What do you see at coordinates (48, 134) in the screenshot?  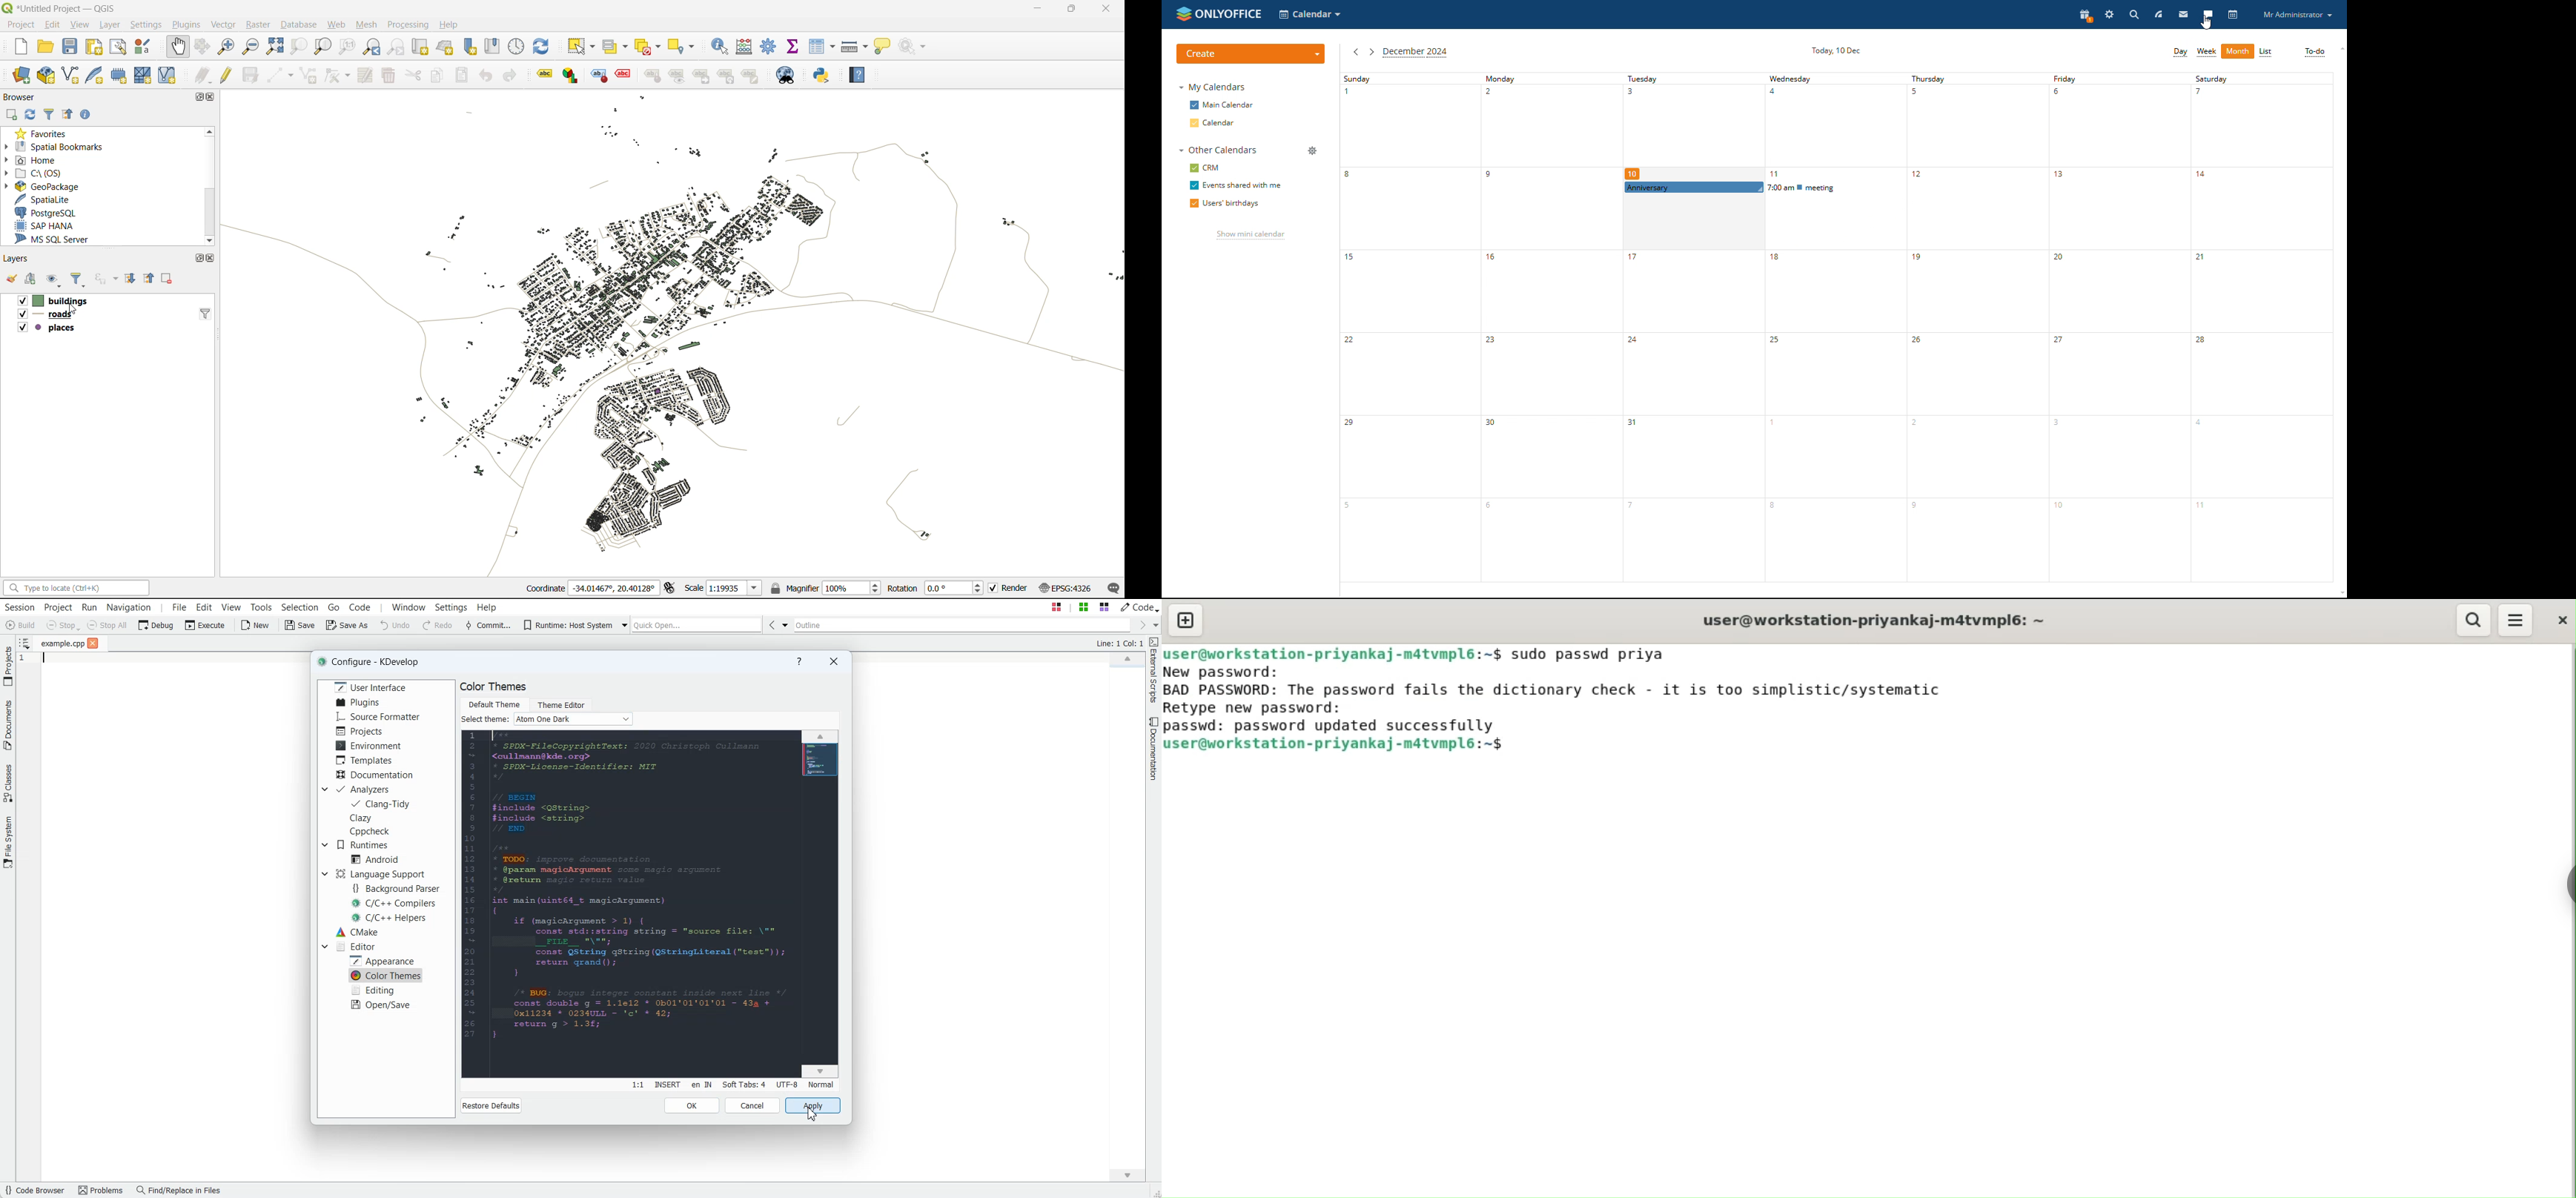 I see `favorites` at bounding box center [48, 134].